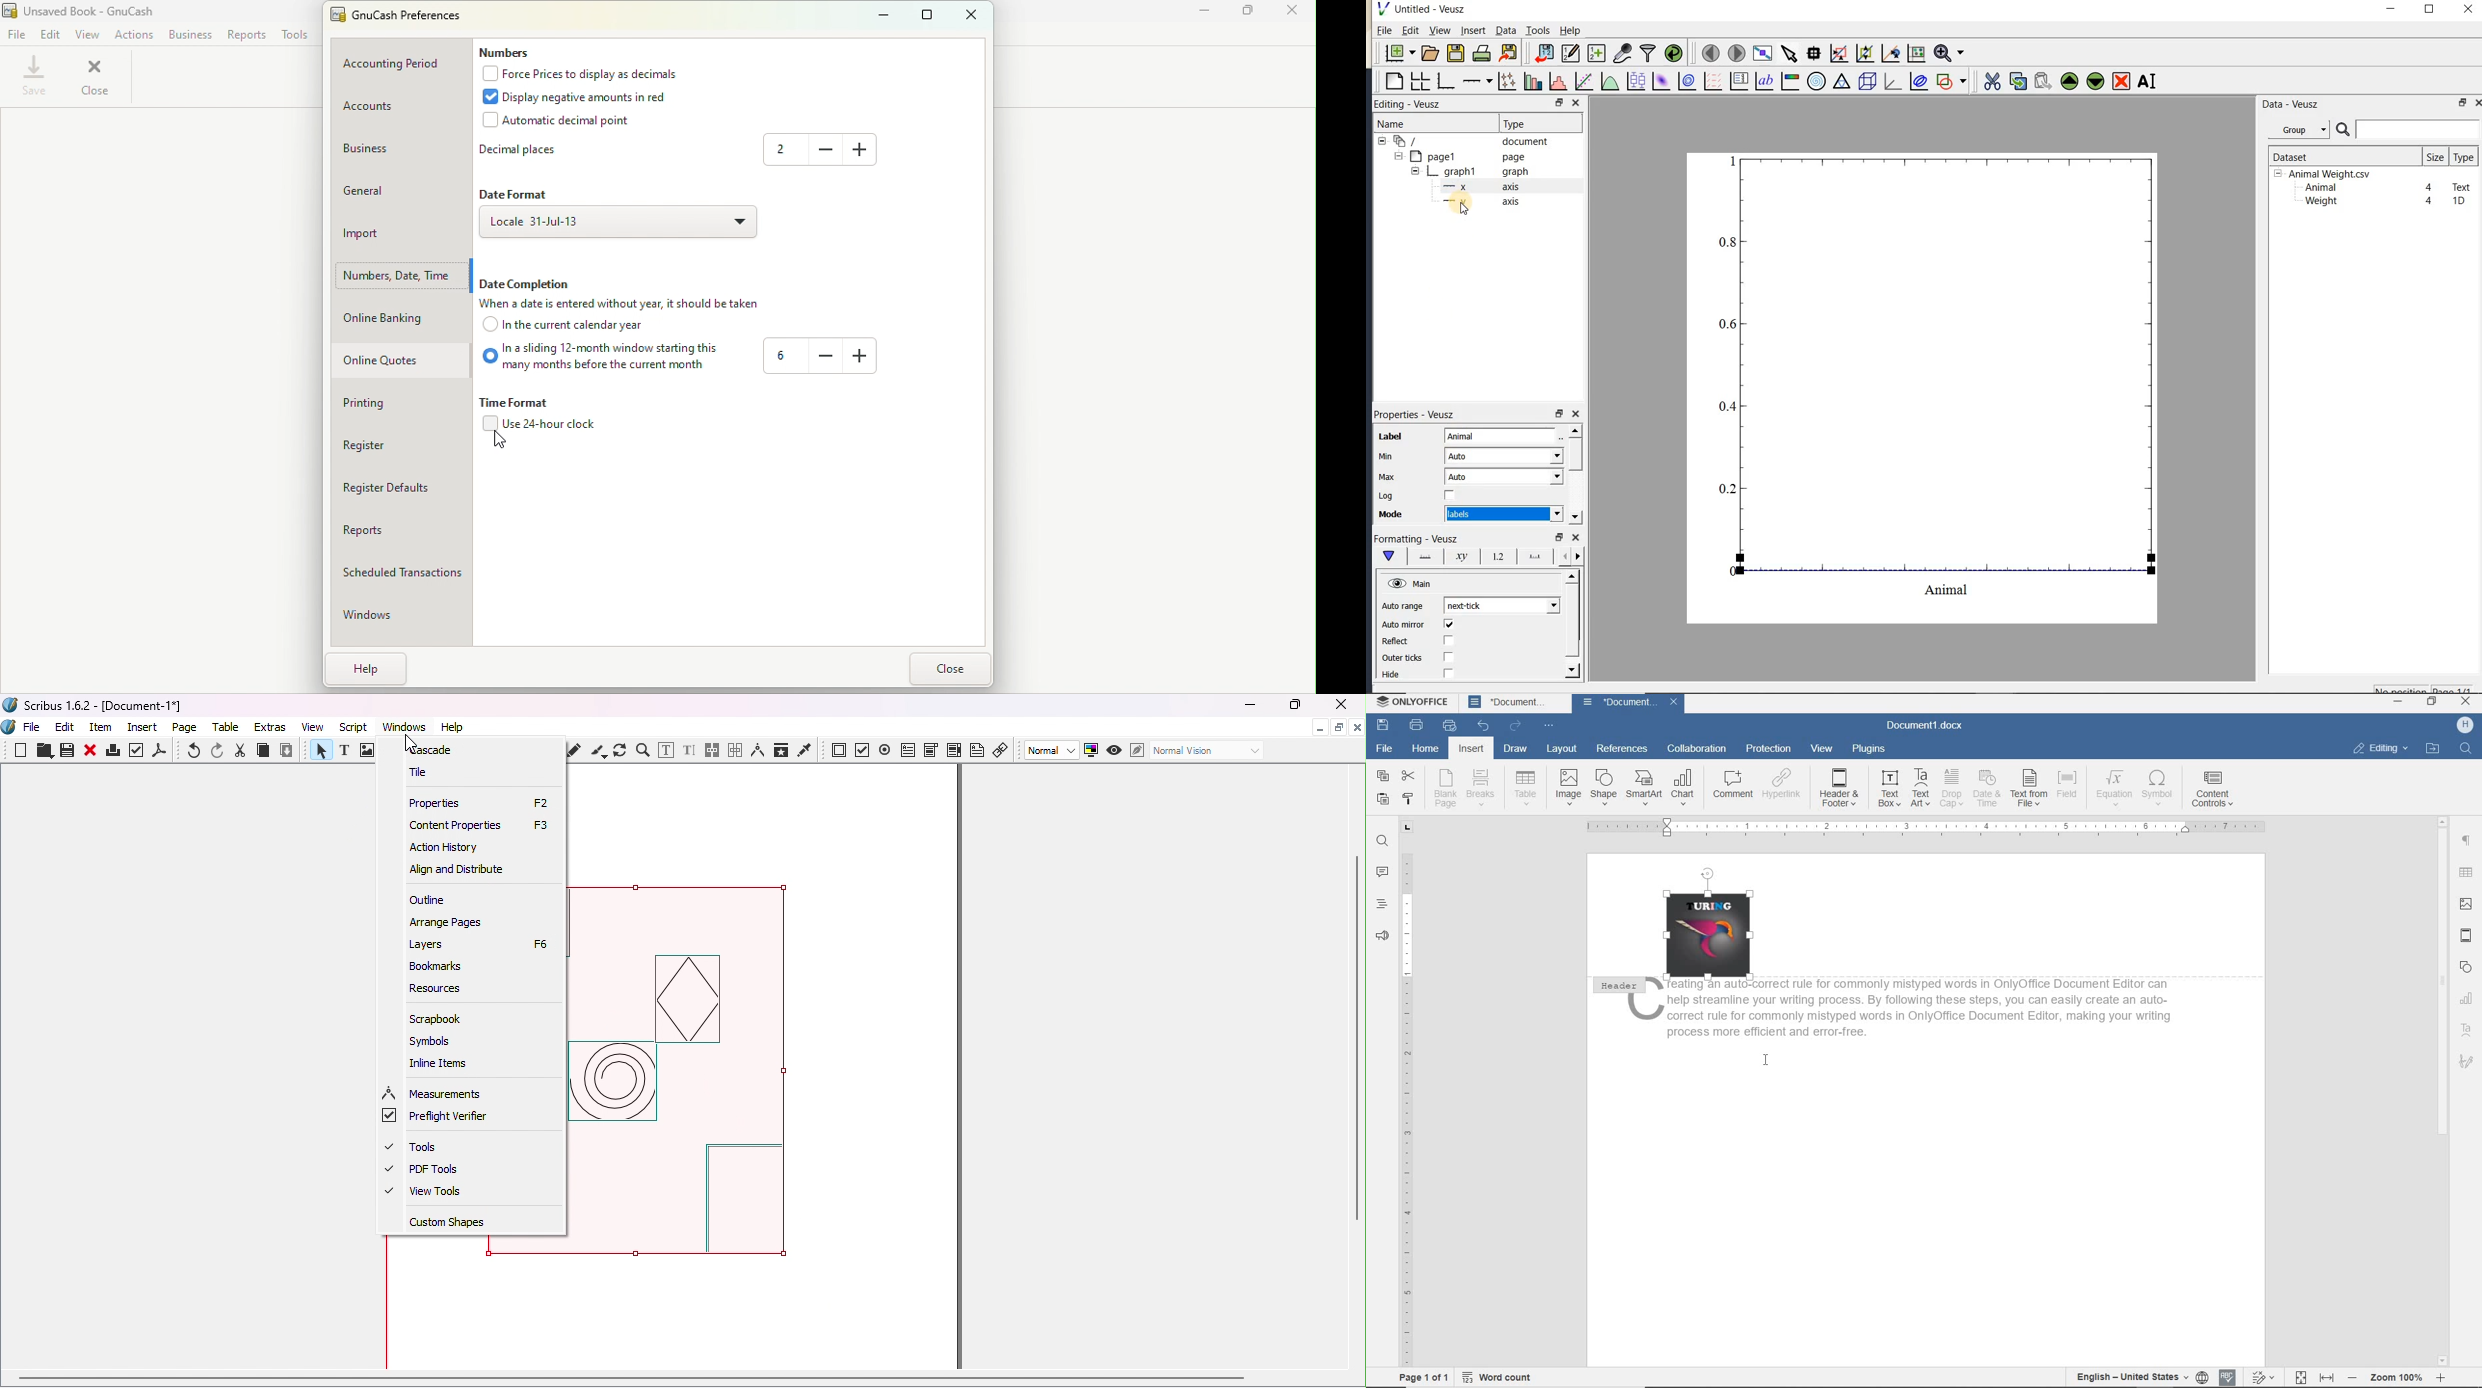  What do you see at coordinates (437, 1019) in the screenshot?
I see `Scrapbook` at bounding box center [437, 1019].